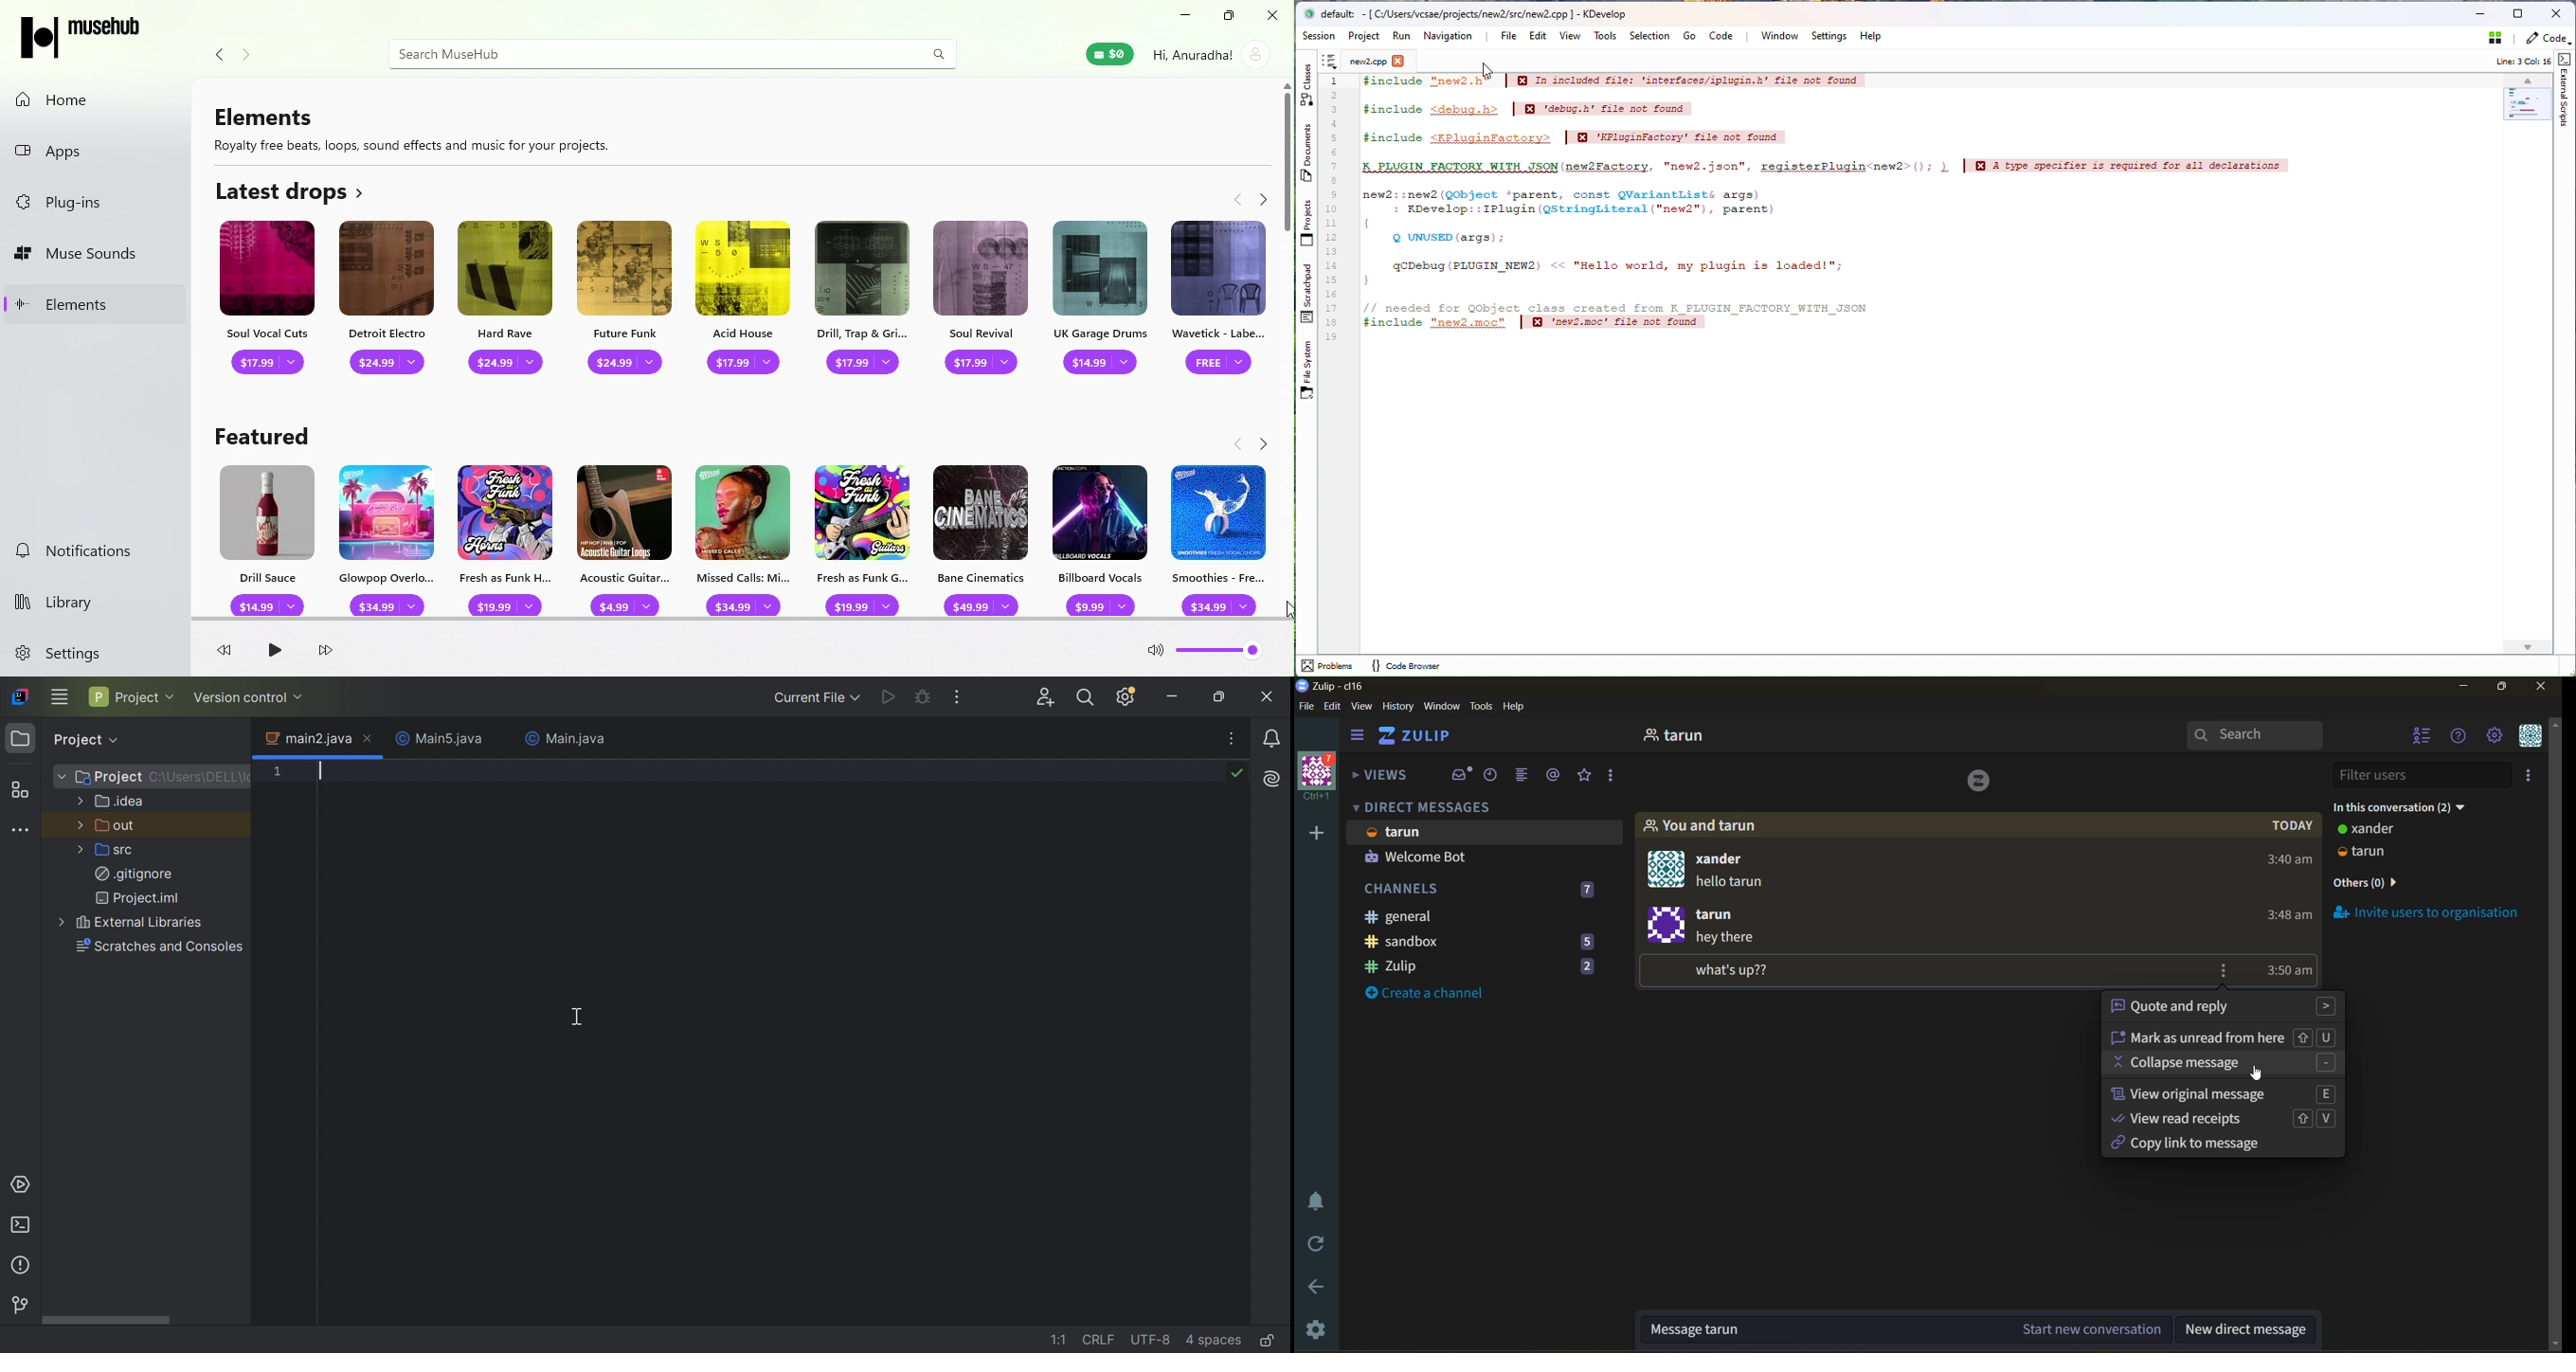 The image size is (2576, 1372). What do you see at coordinates (745, 538) in the screenshot?
I see `Missed calls: Midnight soul` at bounding box center [745, 538].